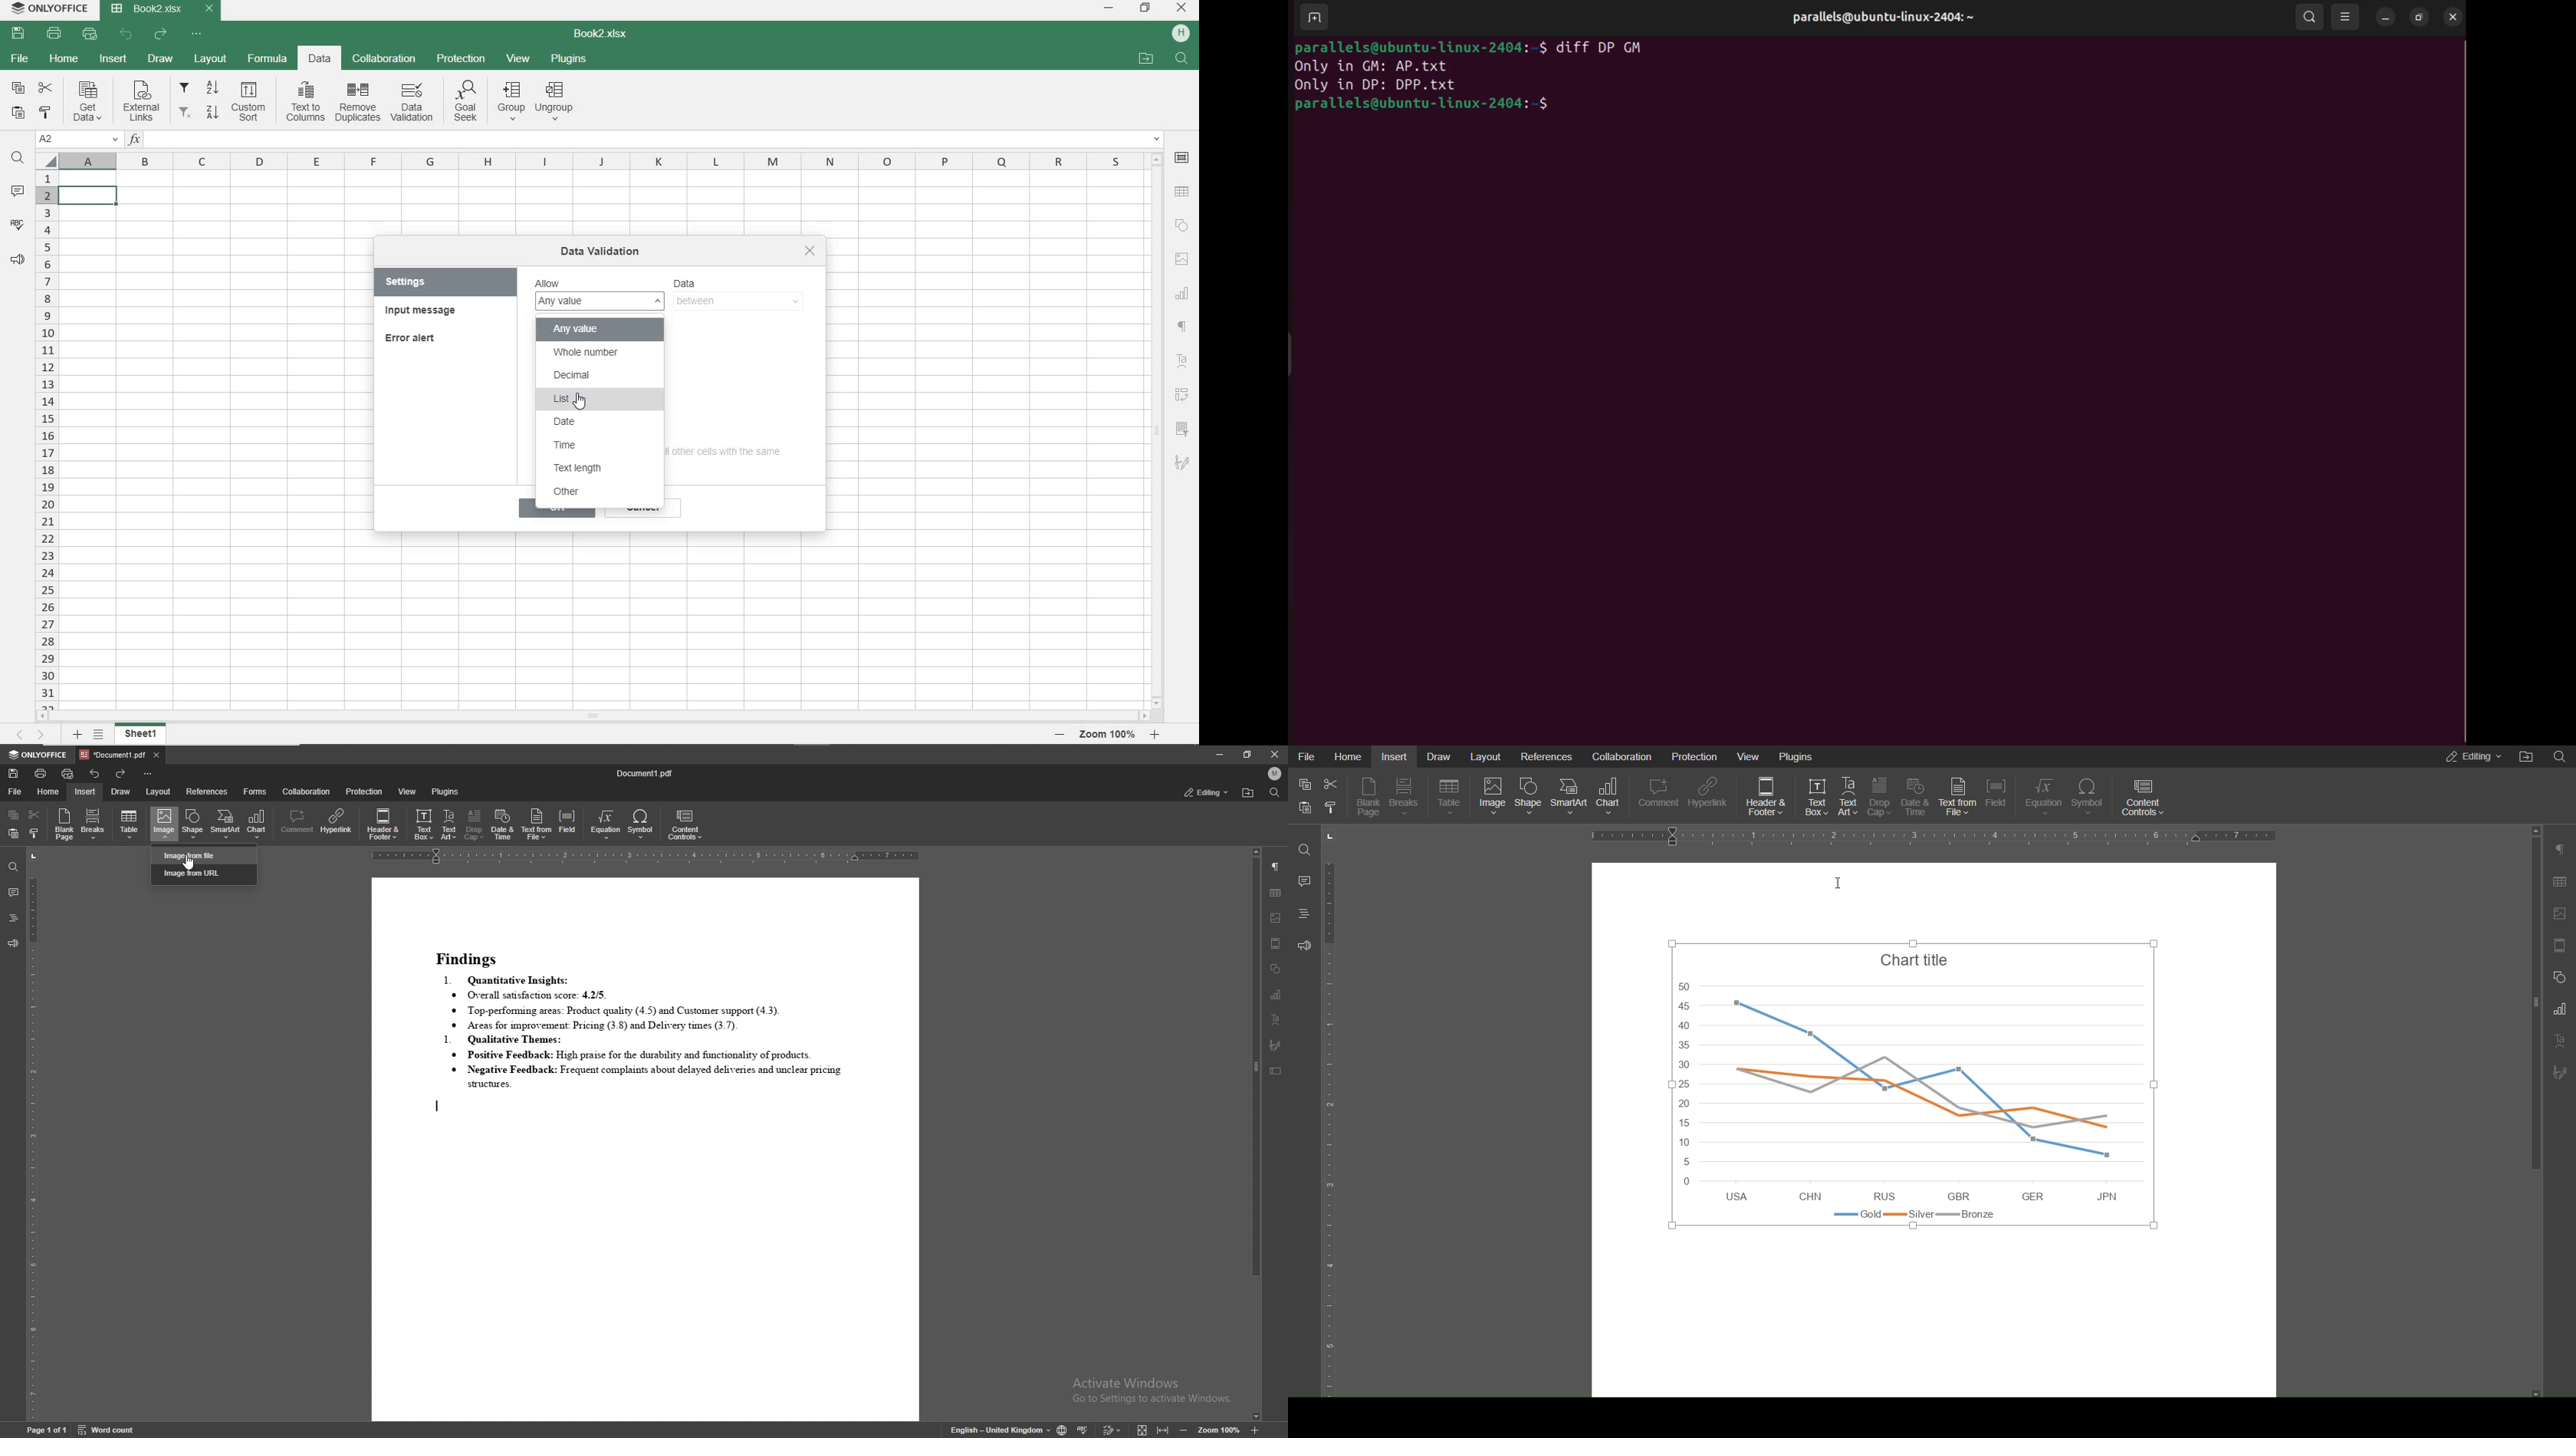  I want to click on SIGNATURE, so click(1181, 462).